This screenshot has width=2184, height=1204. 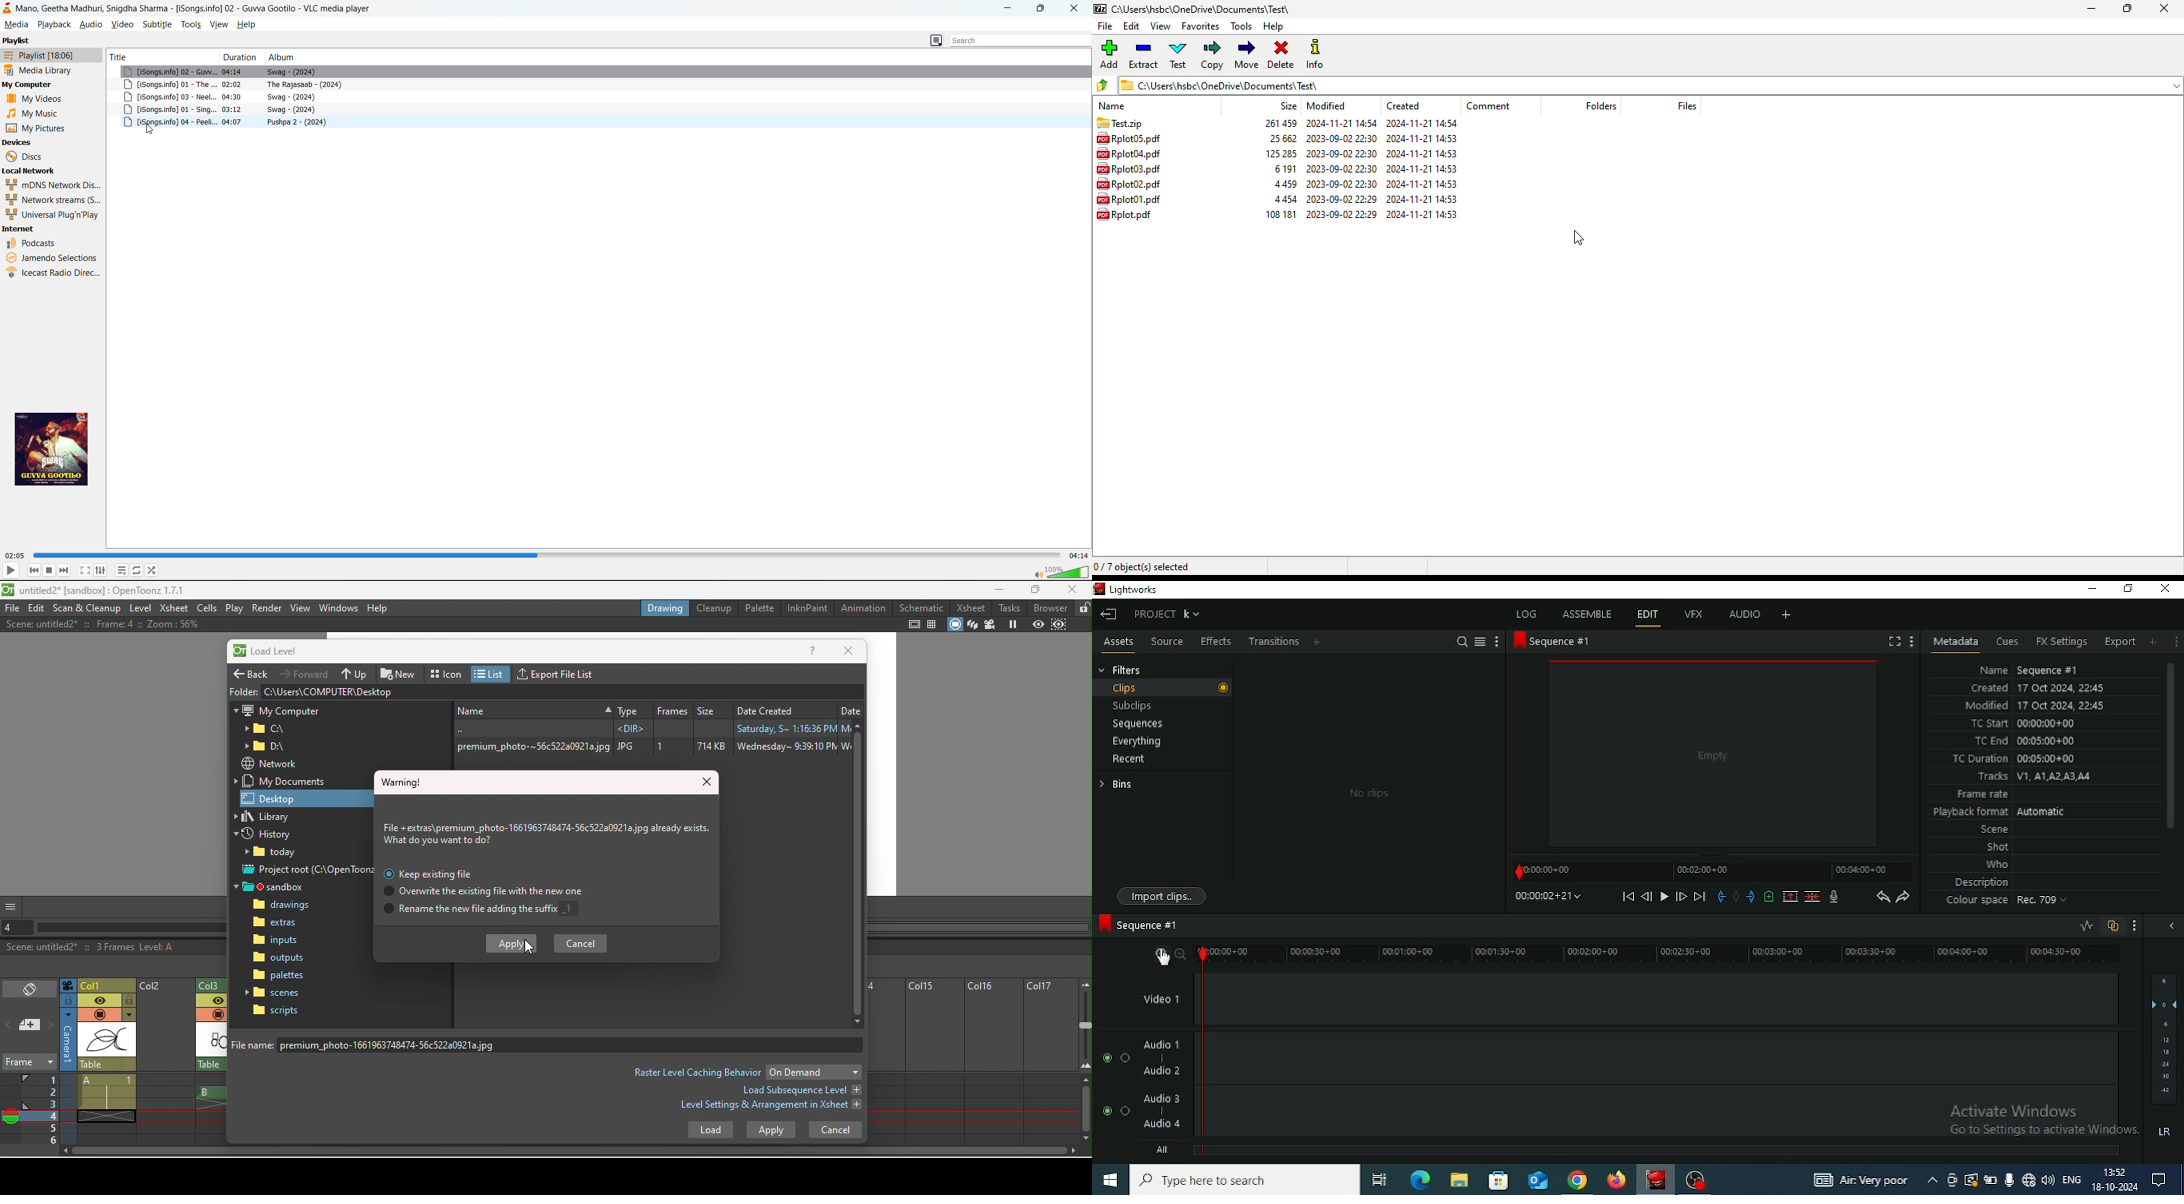 What do you see at coordinates (1201, 26) in the screenshot?
I see `favorites` at bounding box center [1201, 26].